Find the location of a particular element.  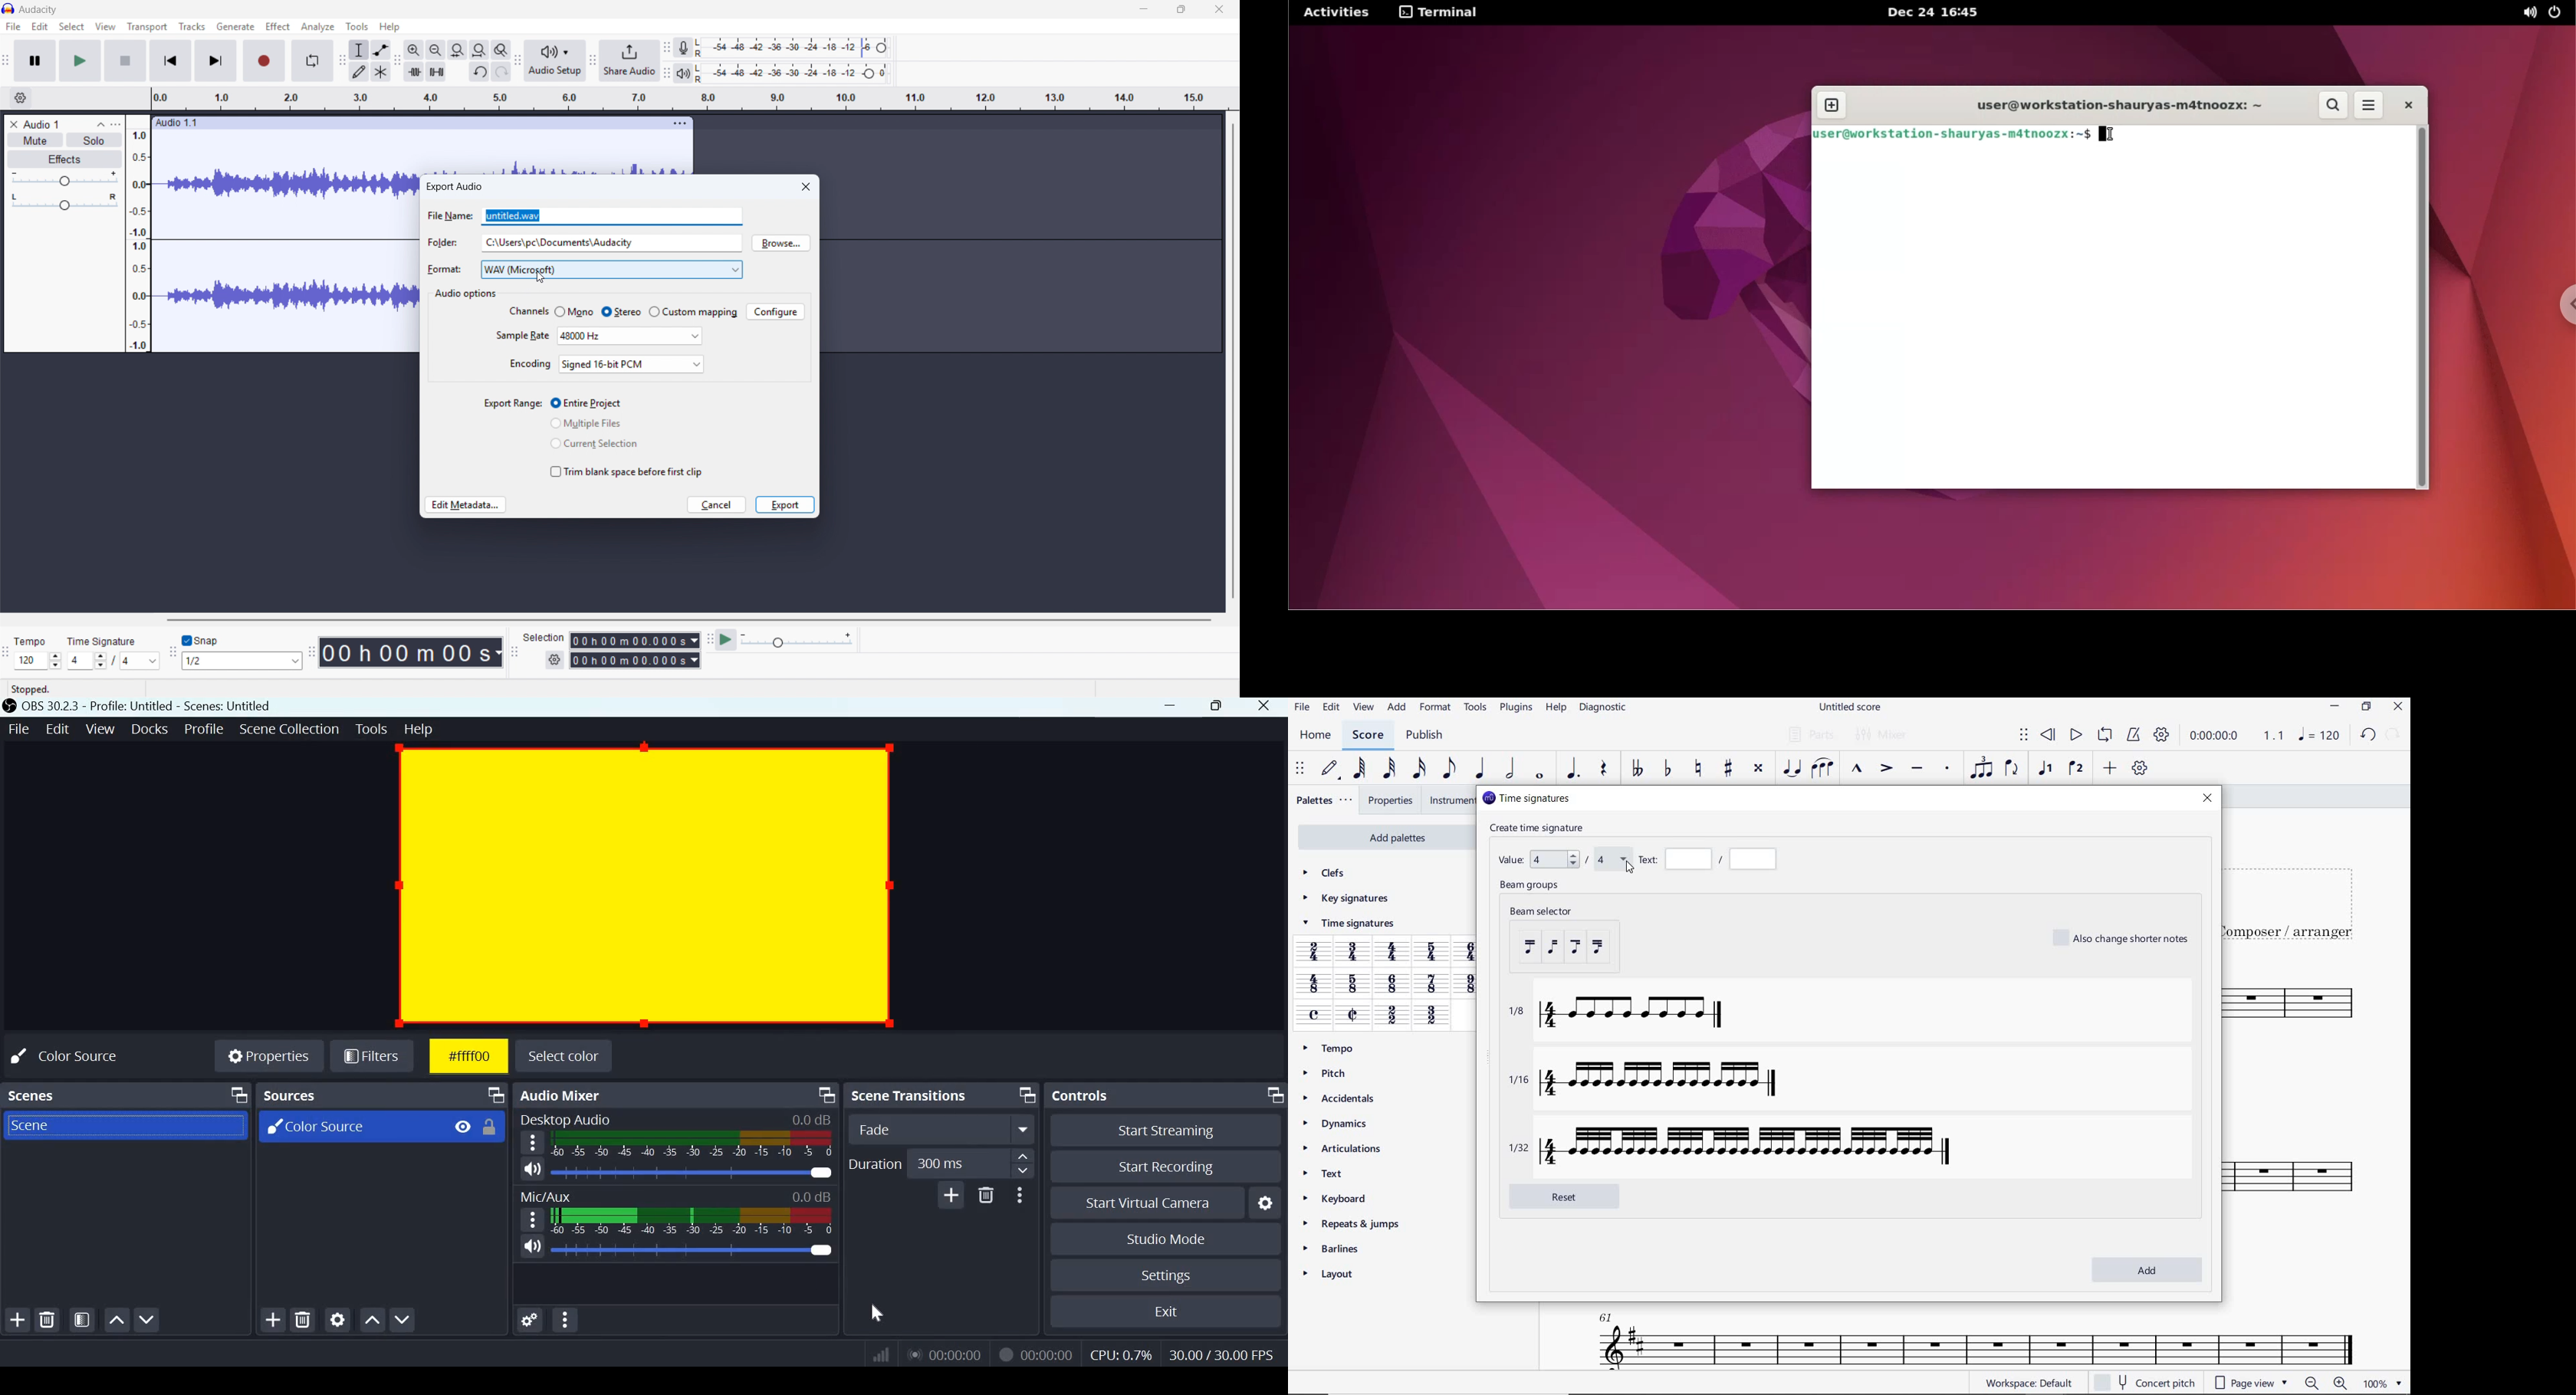

Set snapping  is located at coordinates (242, 661).